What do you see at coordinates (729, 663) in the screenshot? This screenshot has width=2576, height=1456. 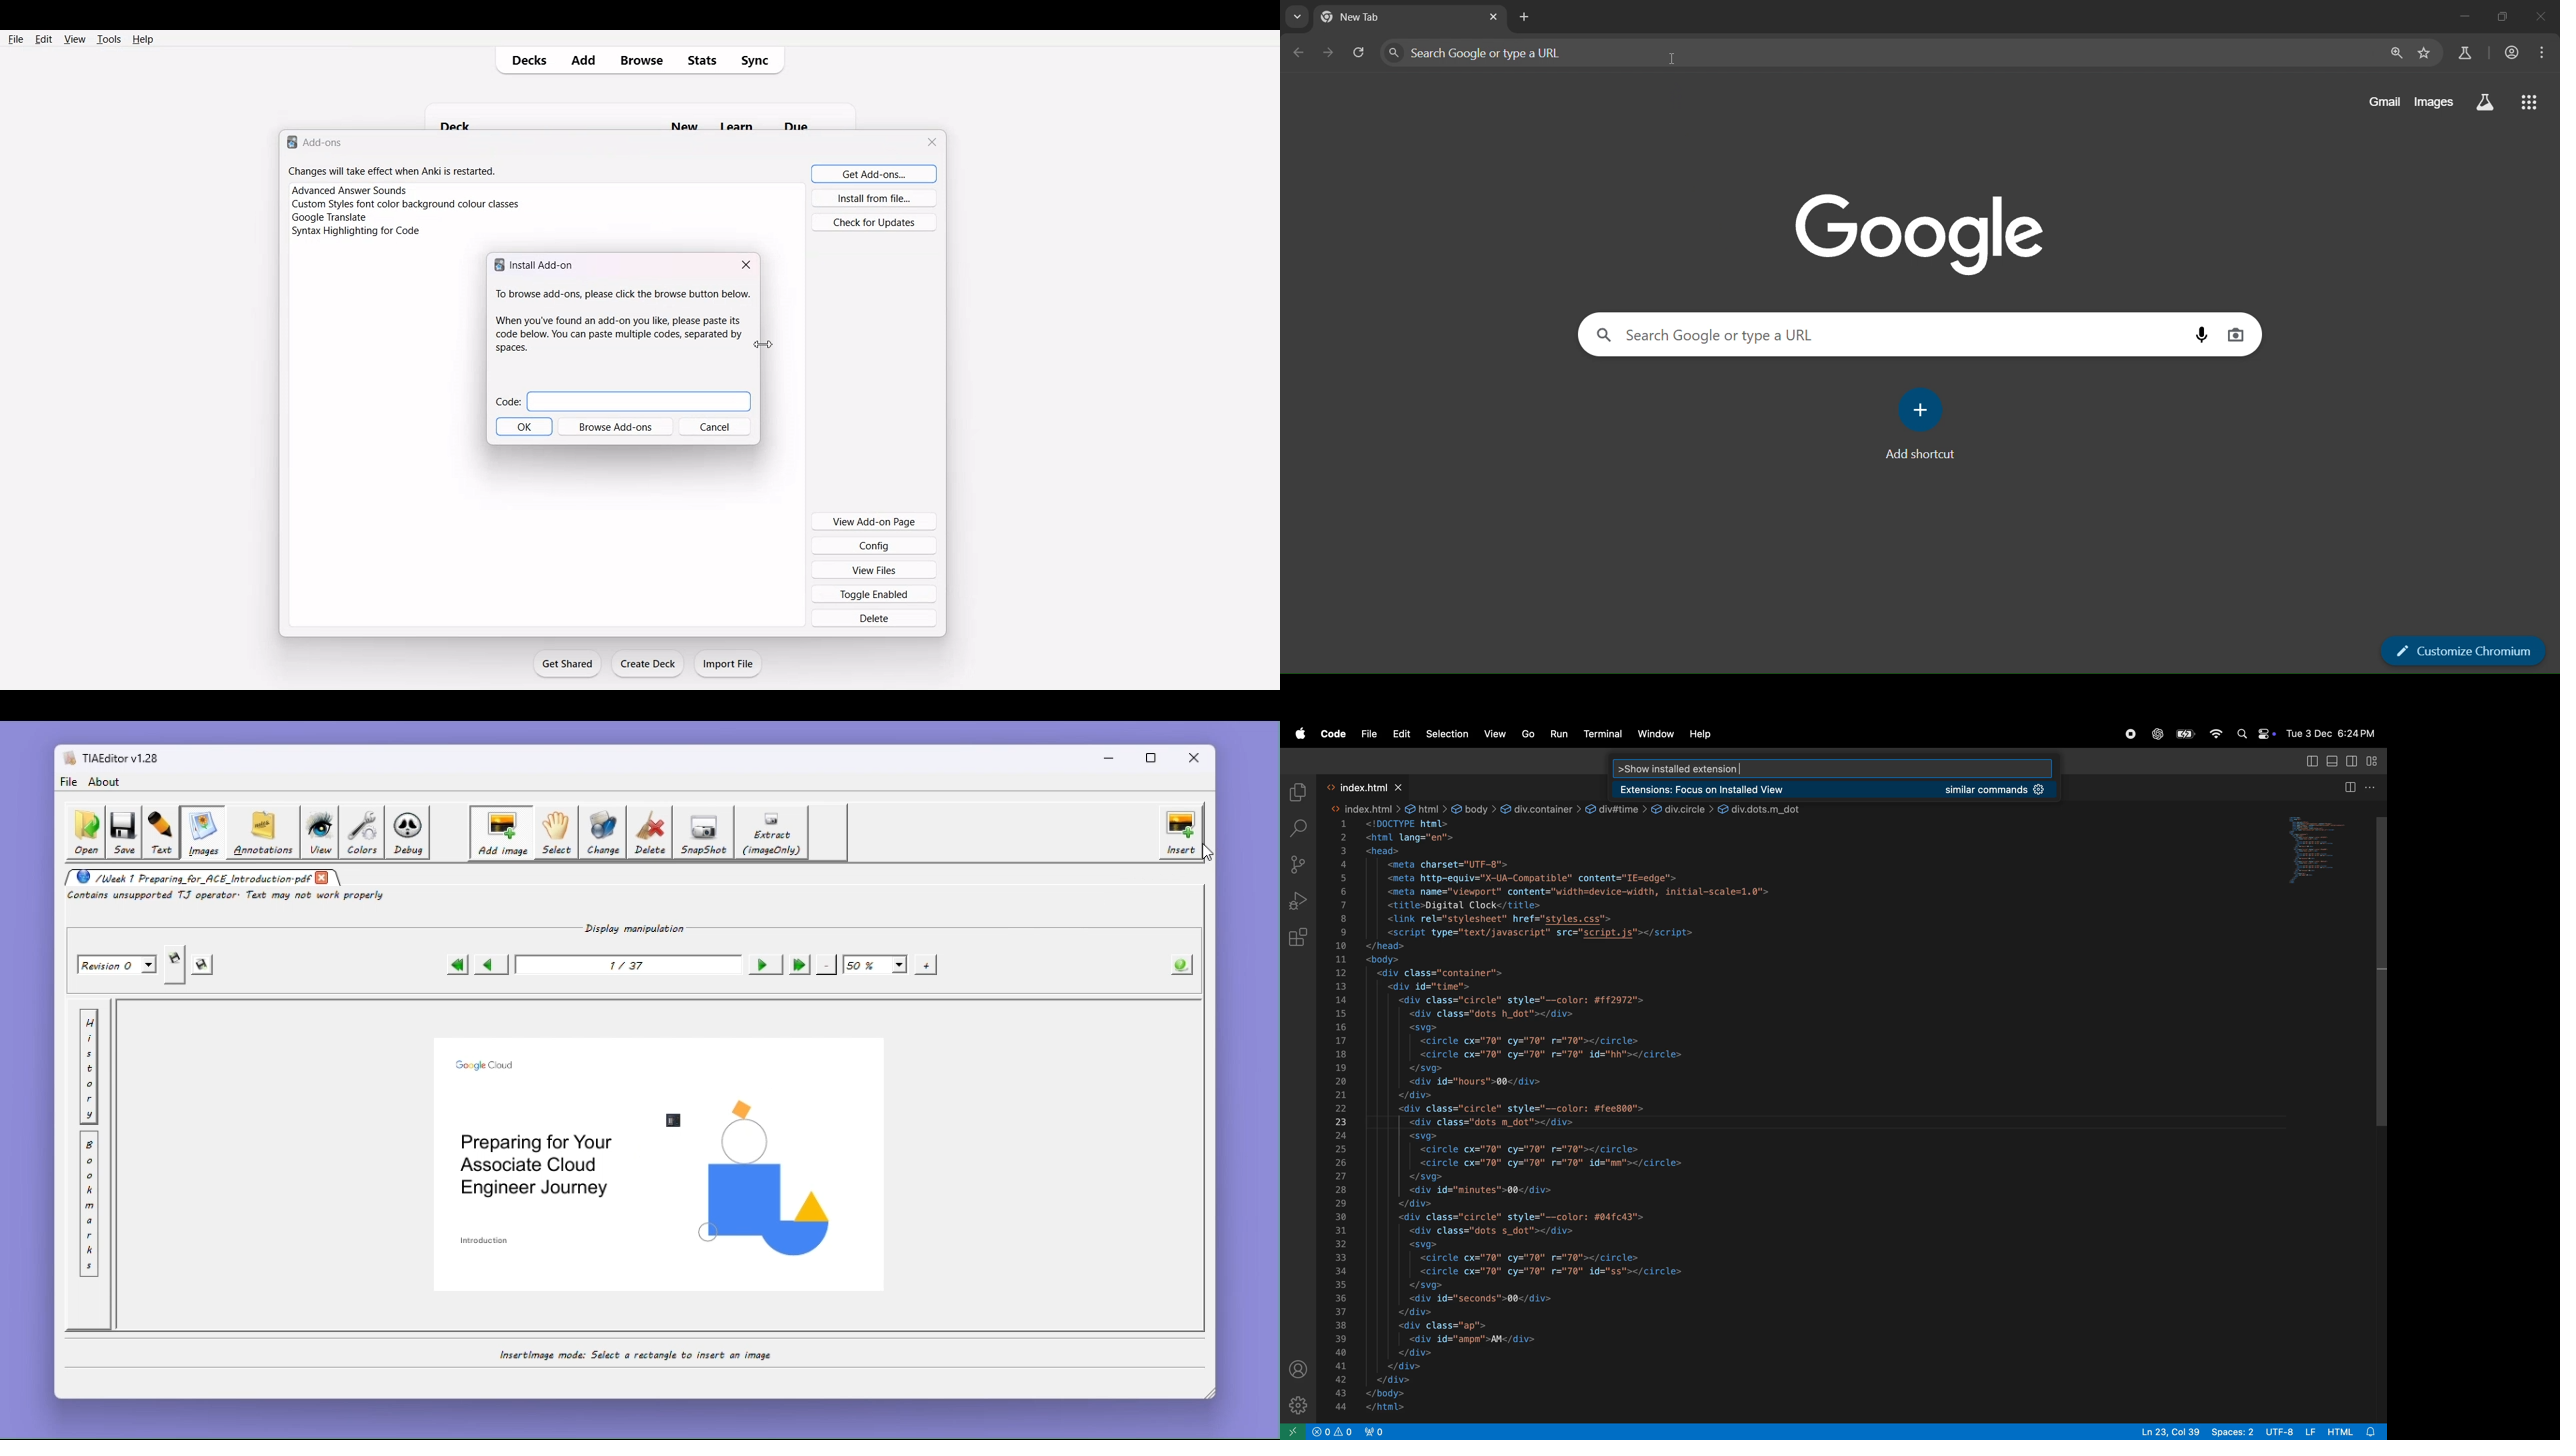 I see `Import File` at bounding box center [729, 663].